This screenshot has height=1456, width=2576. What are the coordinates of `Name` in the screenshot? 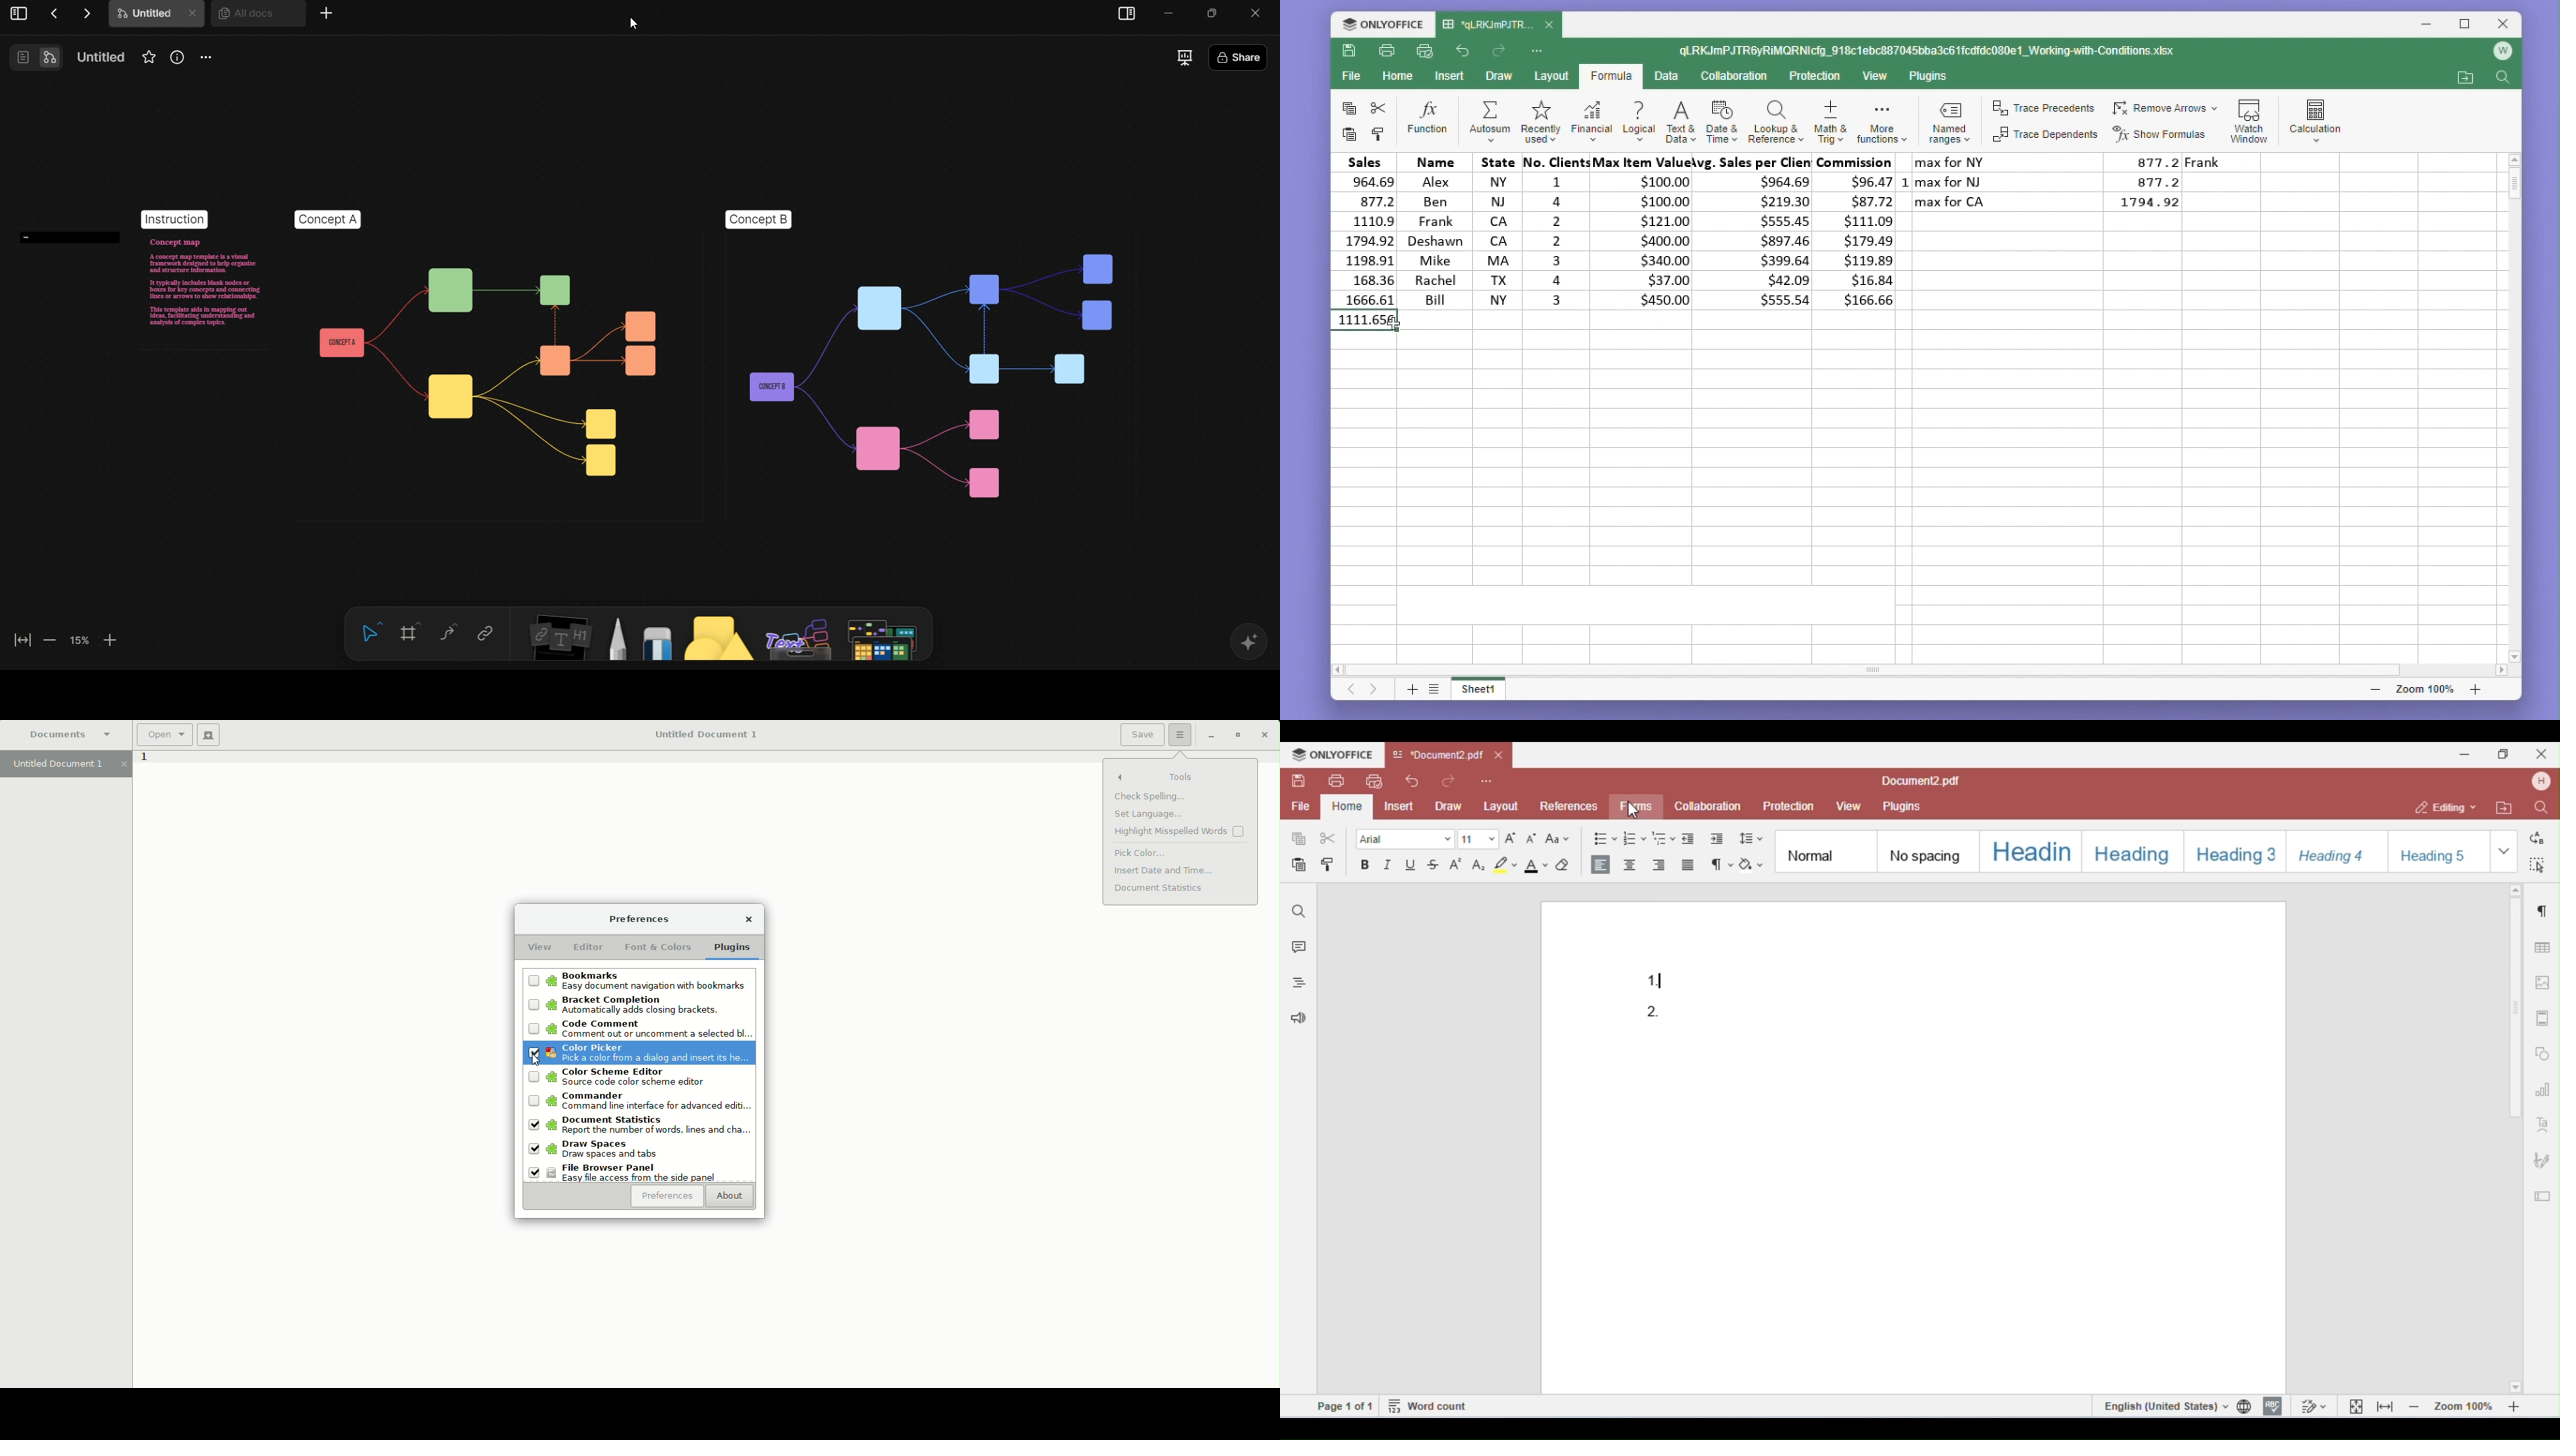 It's located at (96, 56).